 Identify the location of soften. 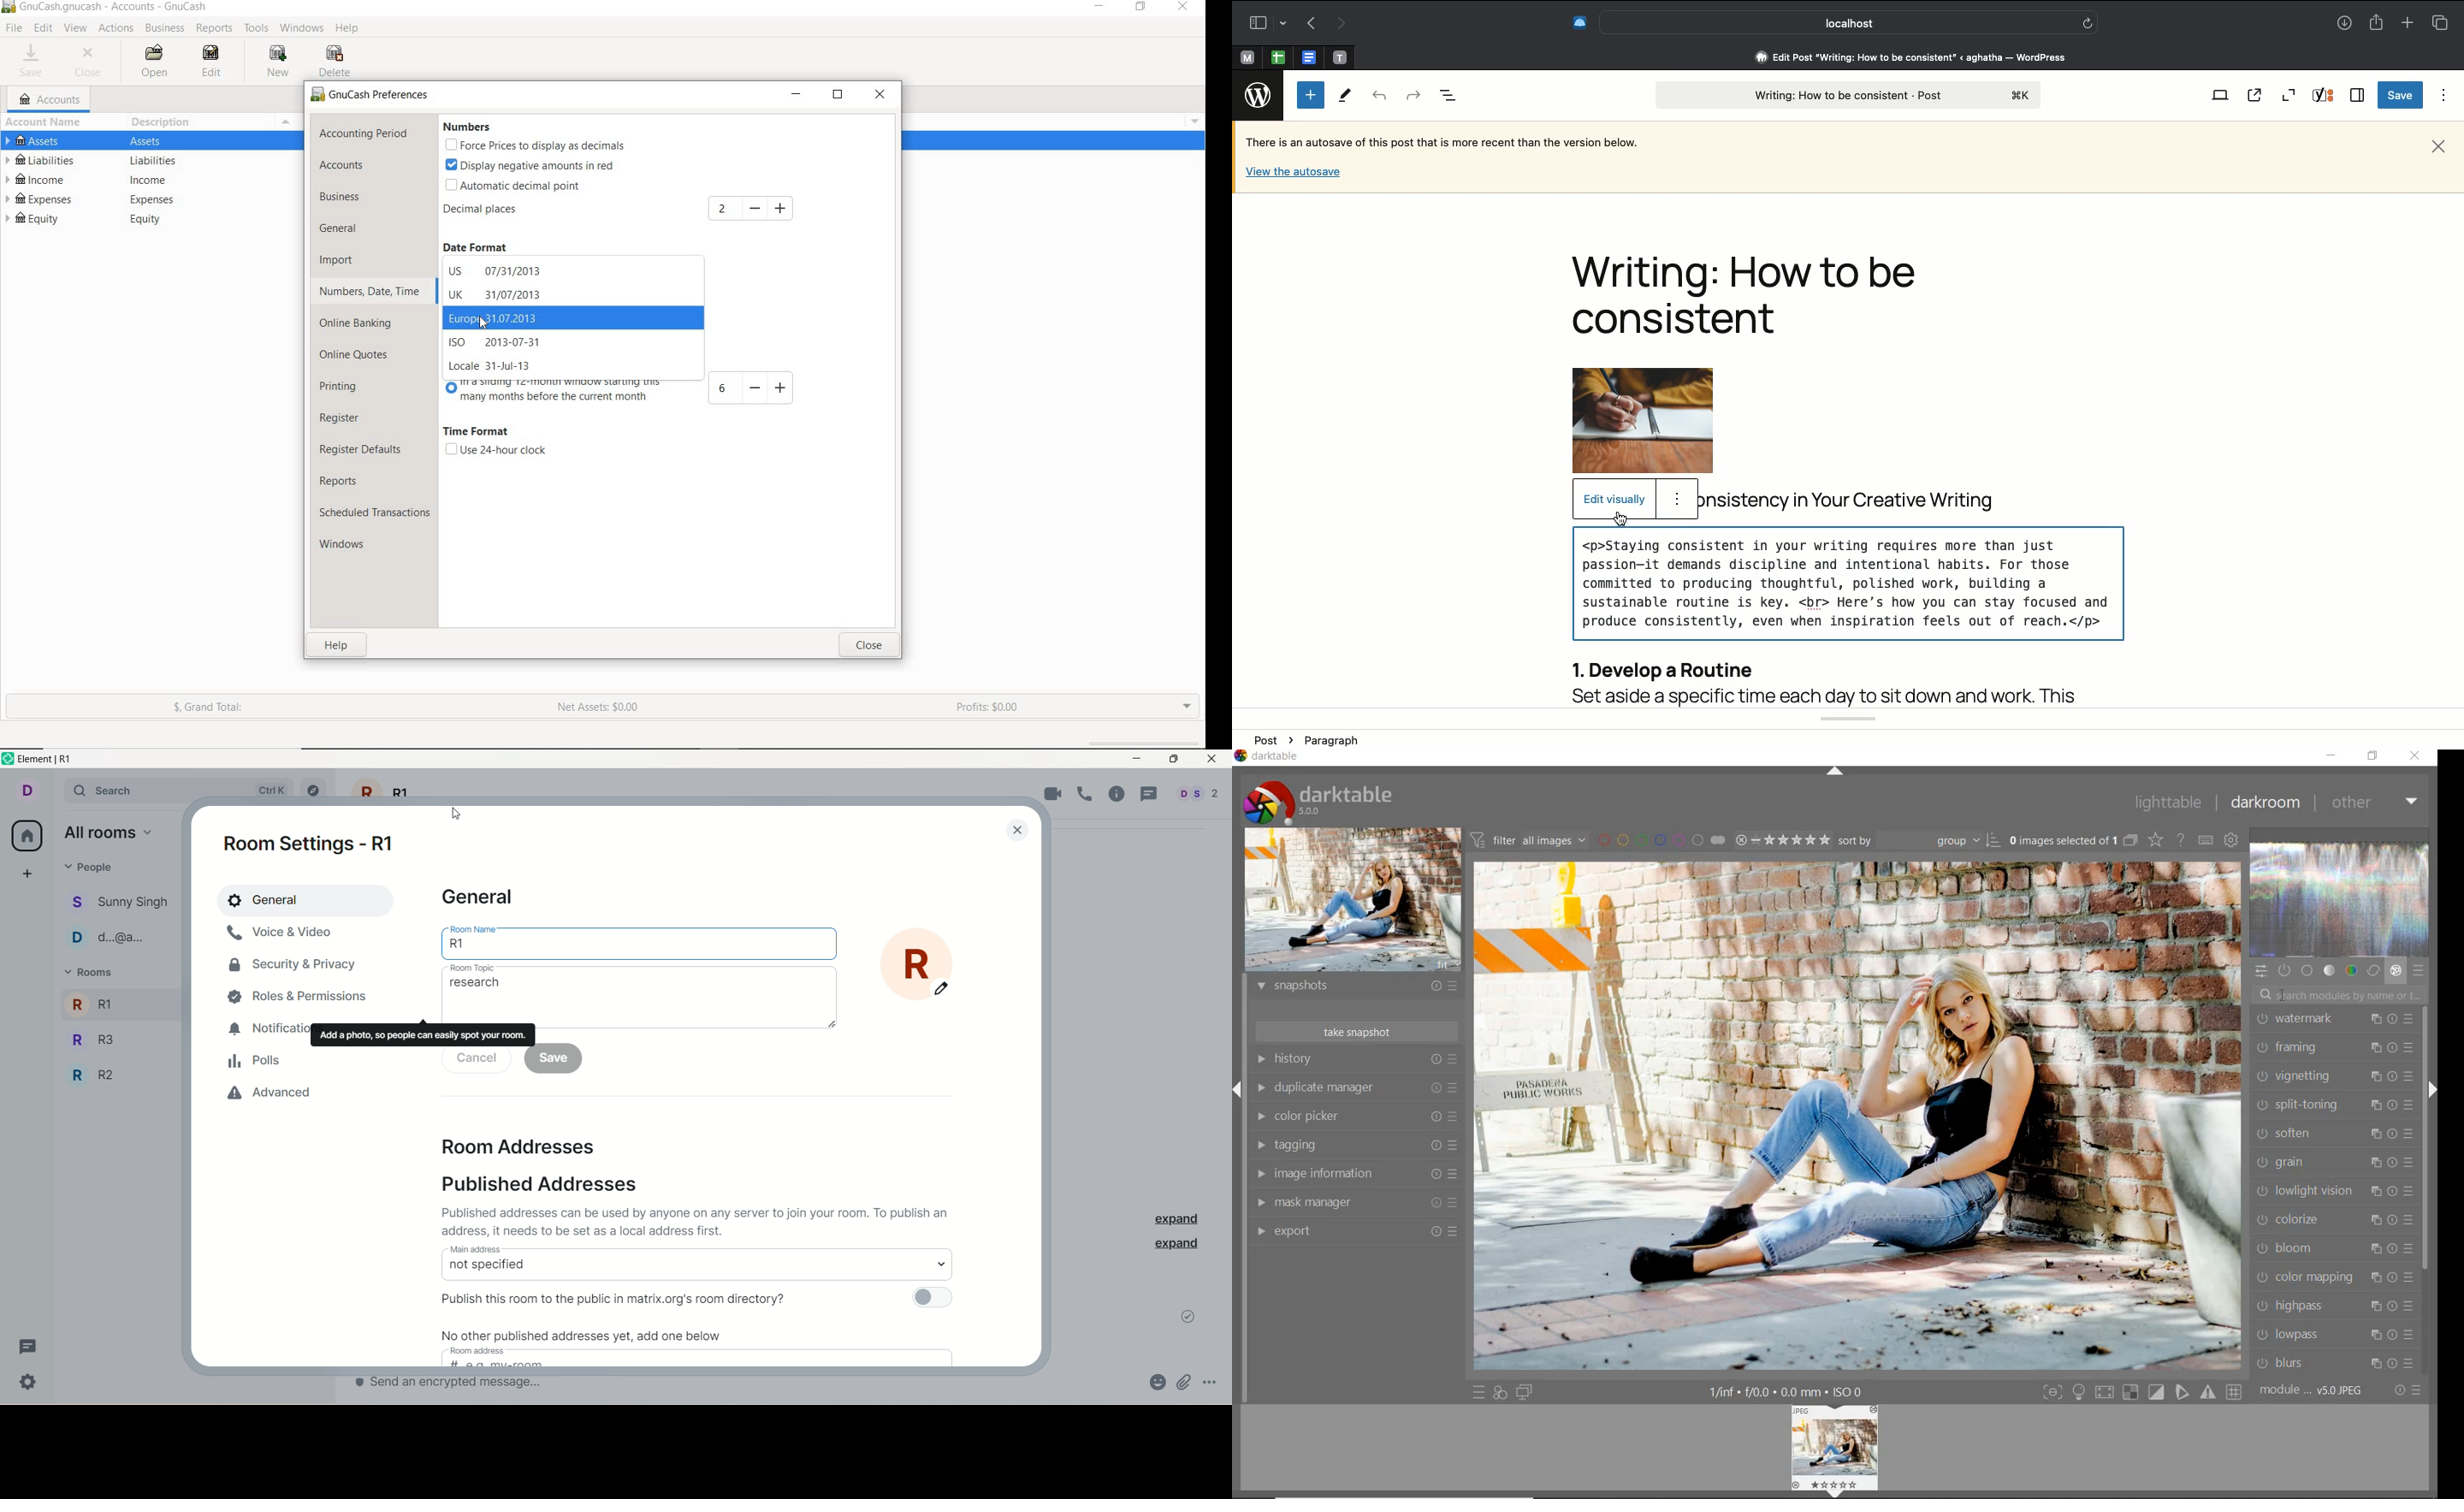
(2333, 1135).